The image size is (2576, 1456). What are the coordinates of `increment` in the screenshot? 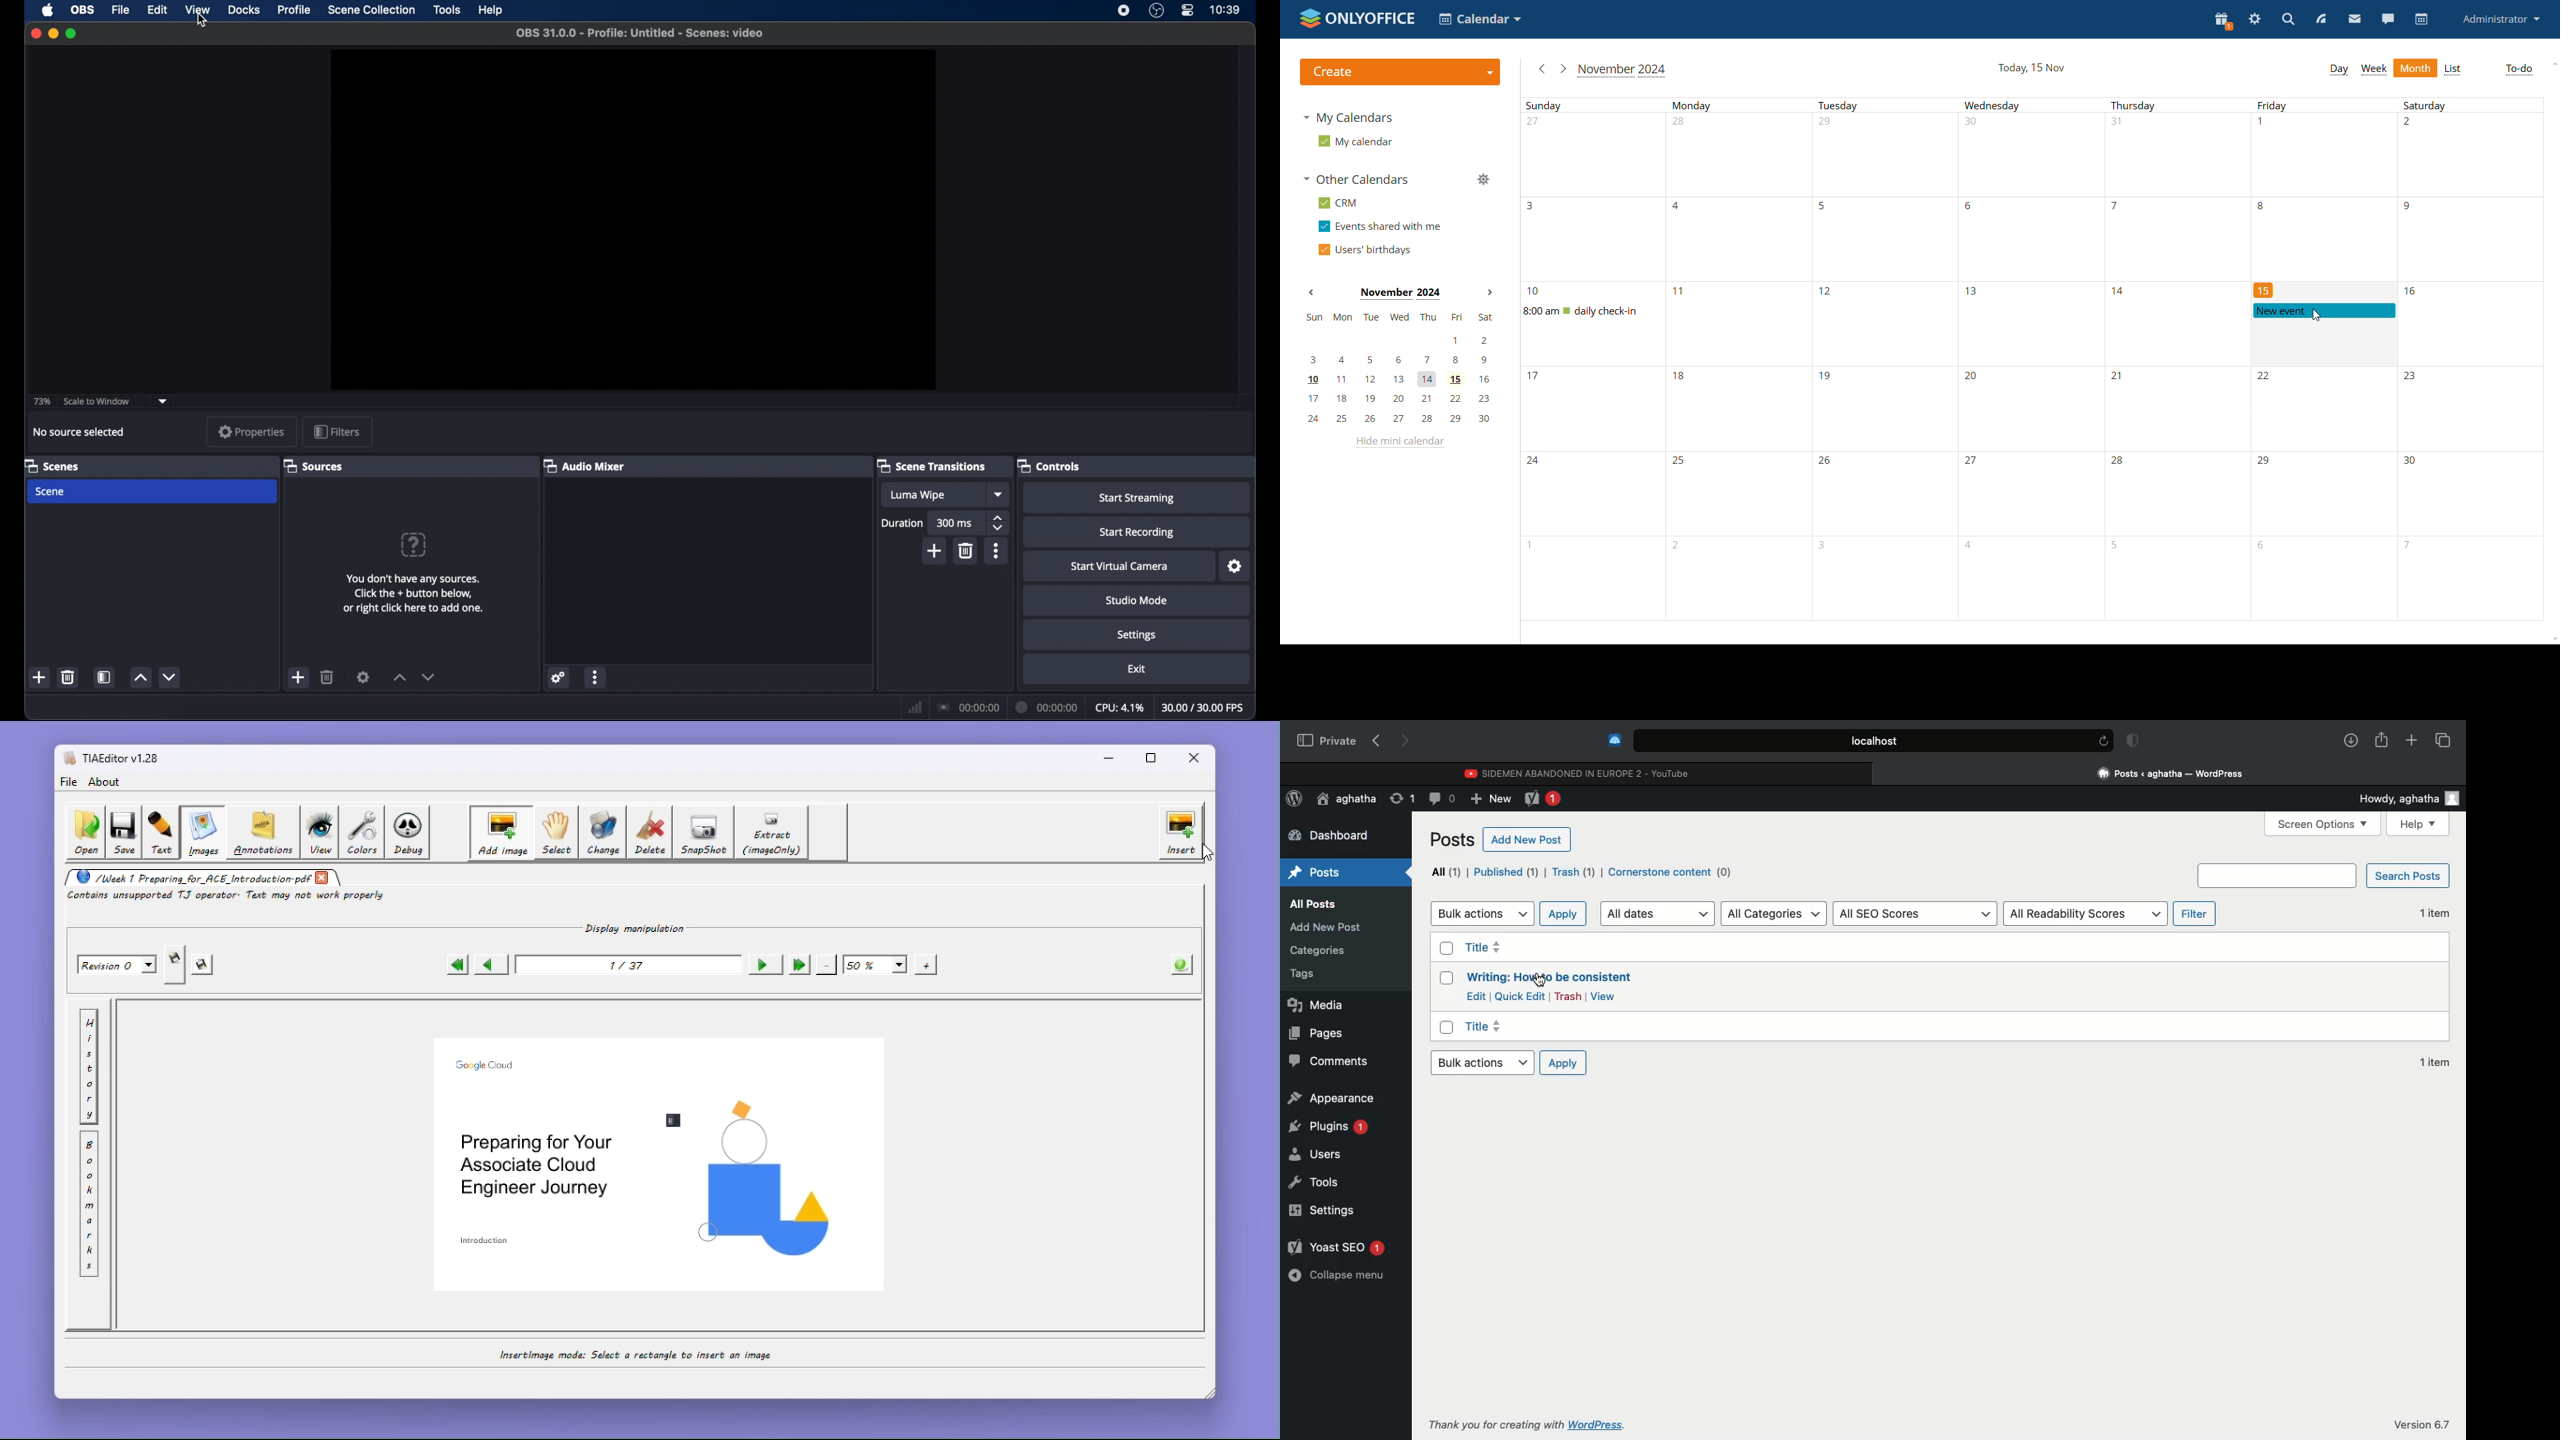 It's located at (141, 677).